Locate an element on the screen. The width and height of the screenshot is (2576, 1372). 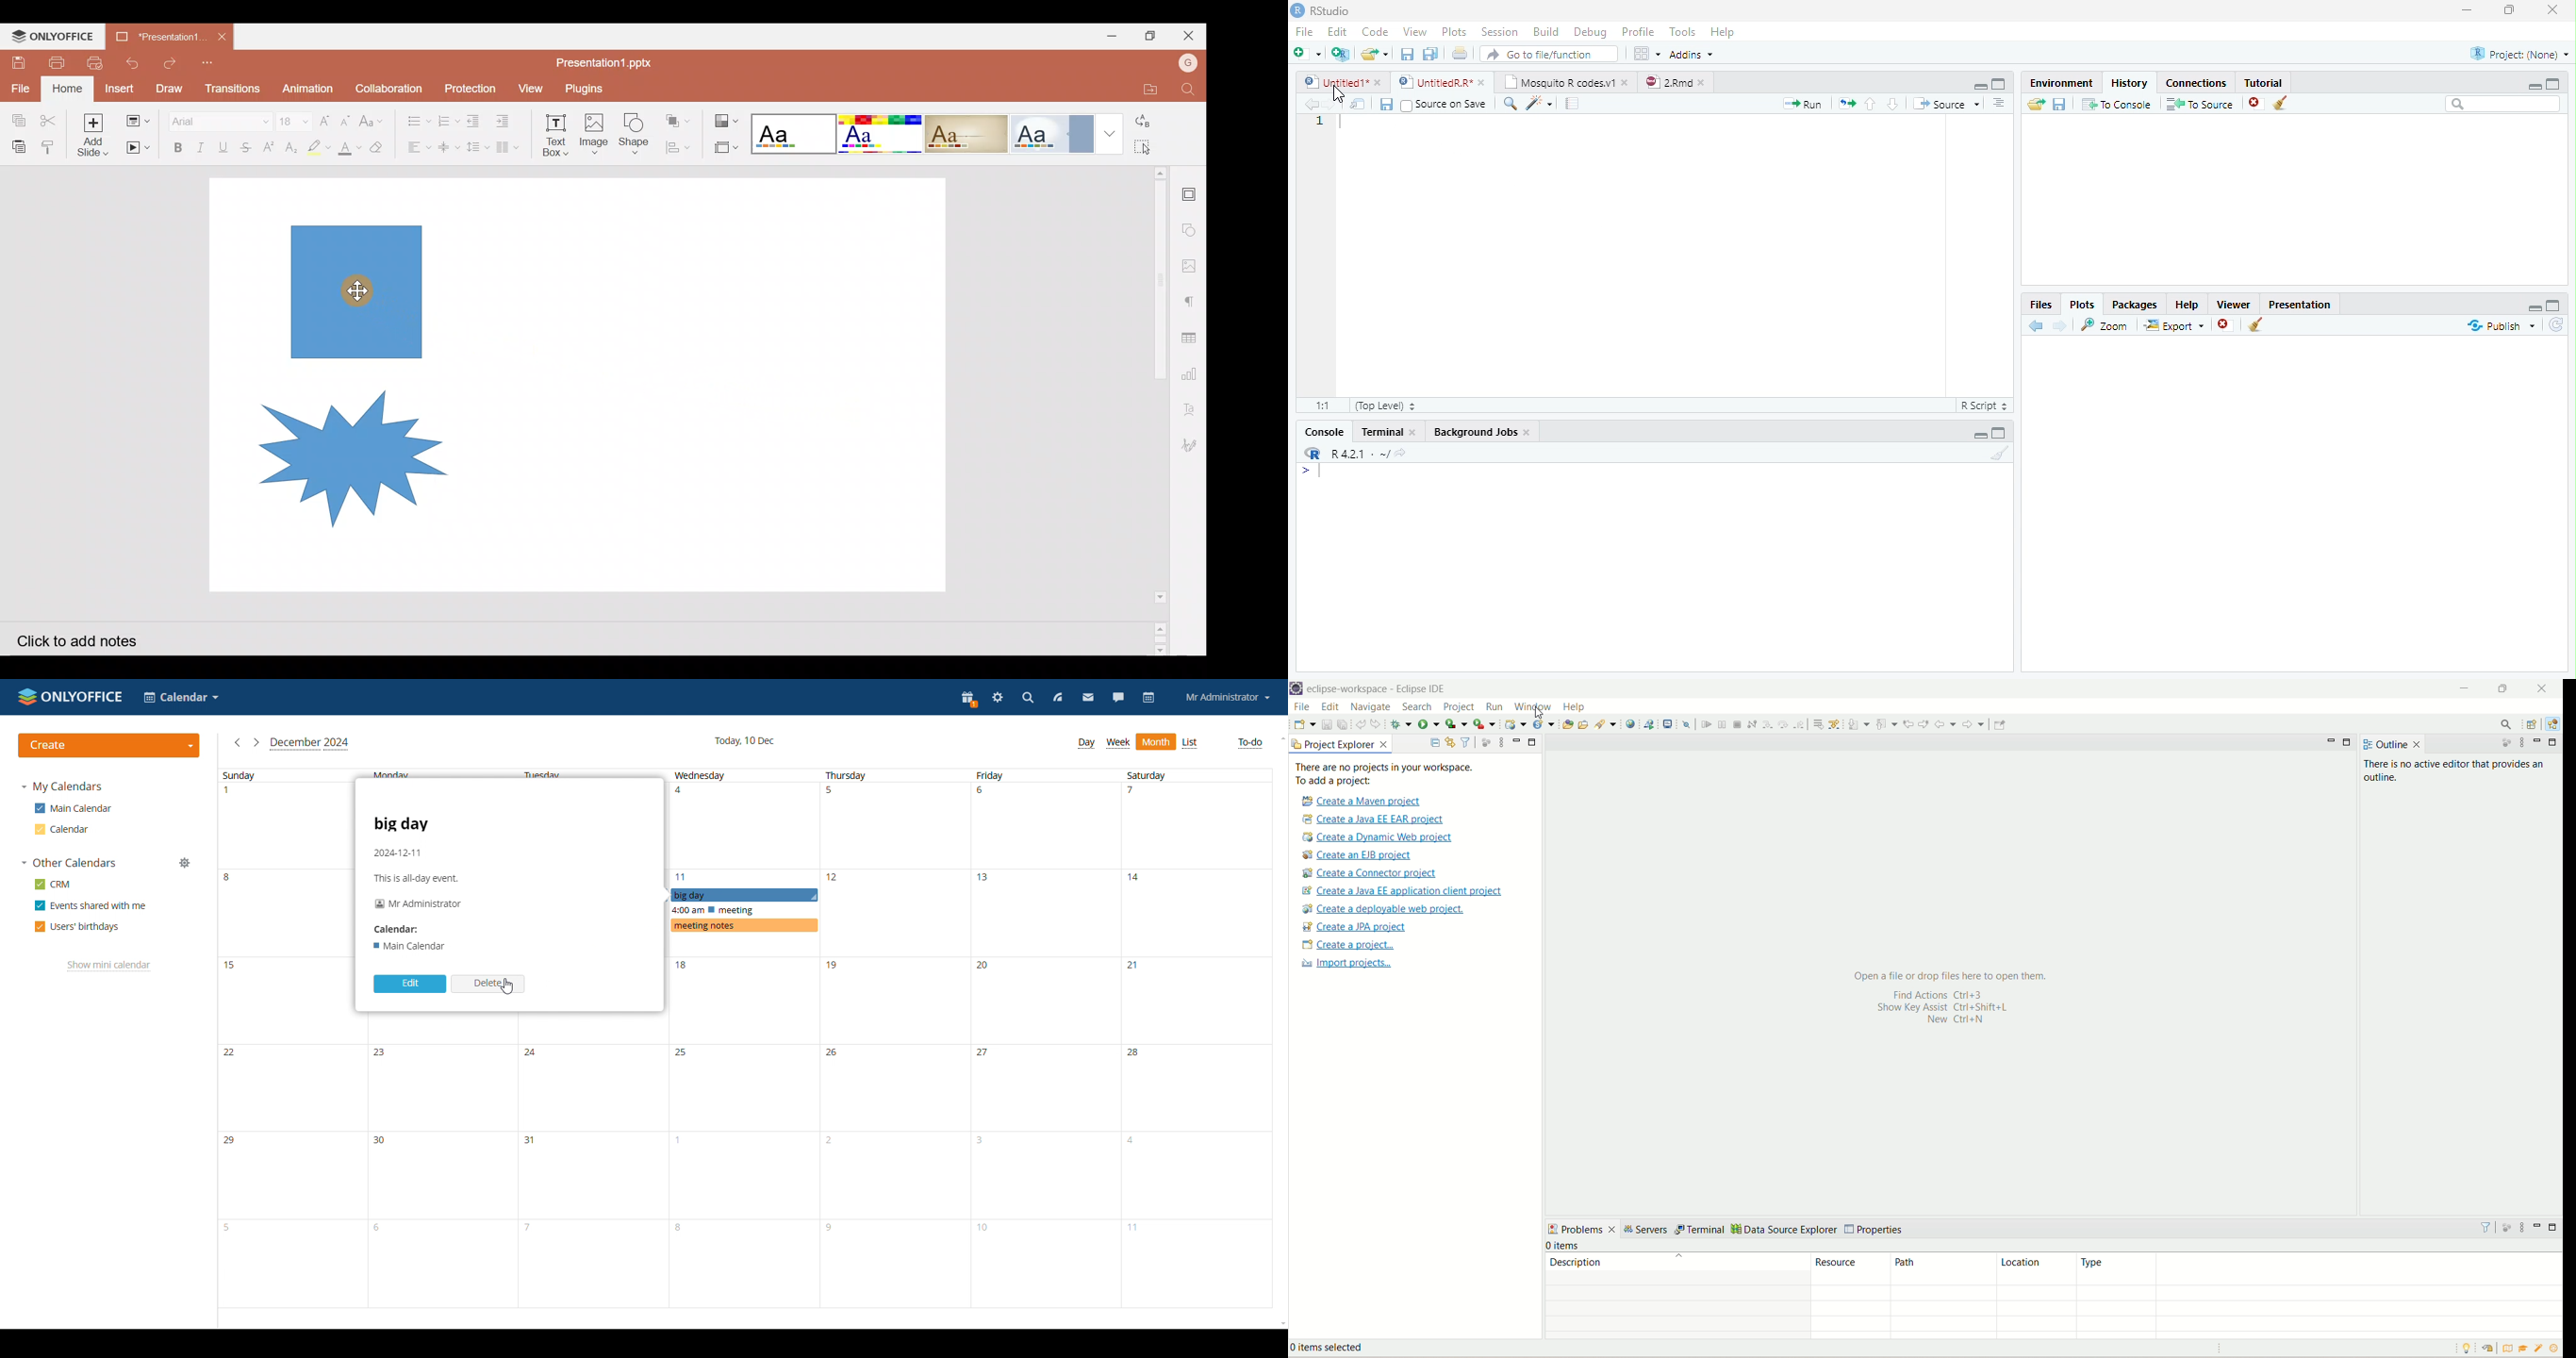
ONLYOFFICE is located at coordinates (55, 35).